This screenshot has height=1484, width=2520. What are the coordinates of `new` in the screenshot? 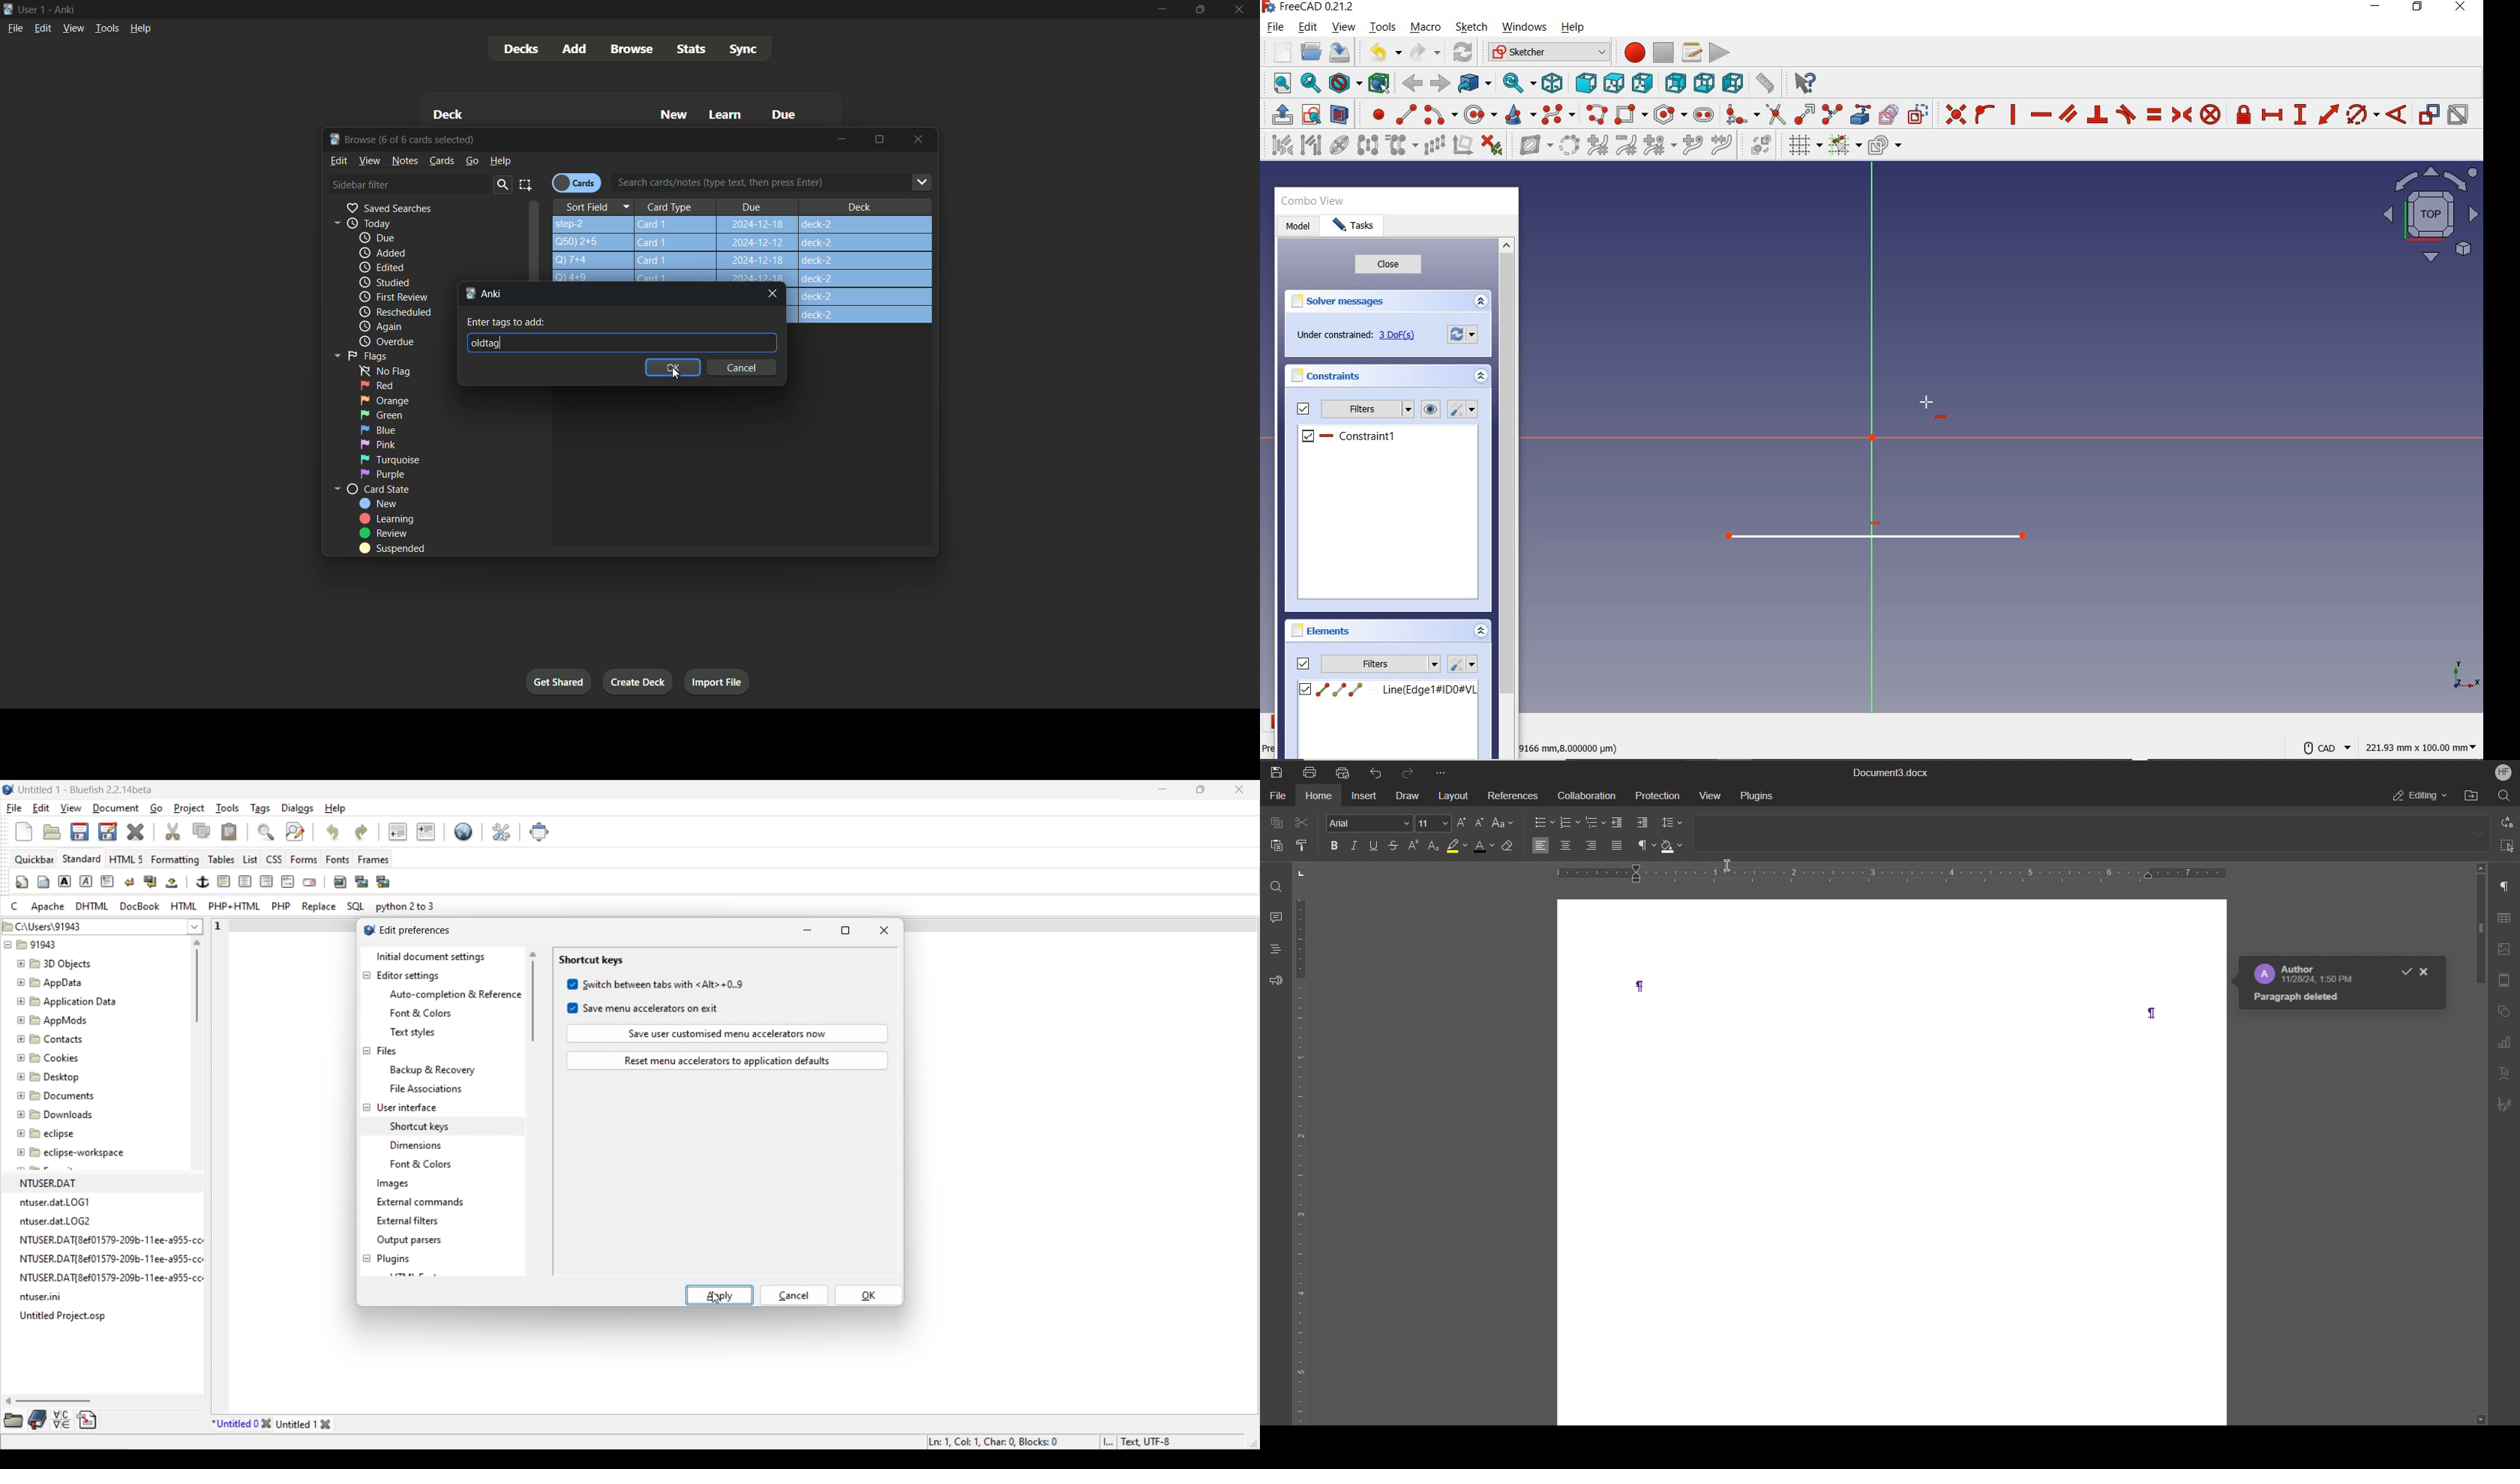 It's located at (379, 503).